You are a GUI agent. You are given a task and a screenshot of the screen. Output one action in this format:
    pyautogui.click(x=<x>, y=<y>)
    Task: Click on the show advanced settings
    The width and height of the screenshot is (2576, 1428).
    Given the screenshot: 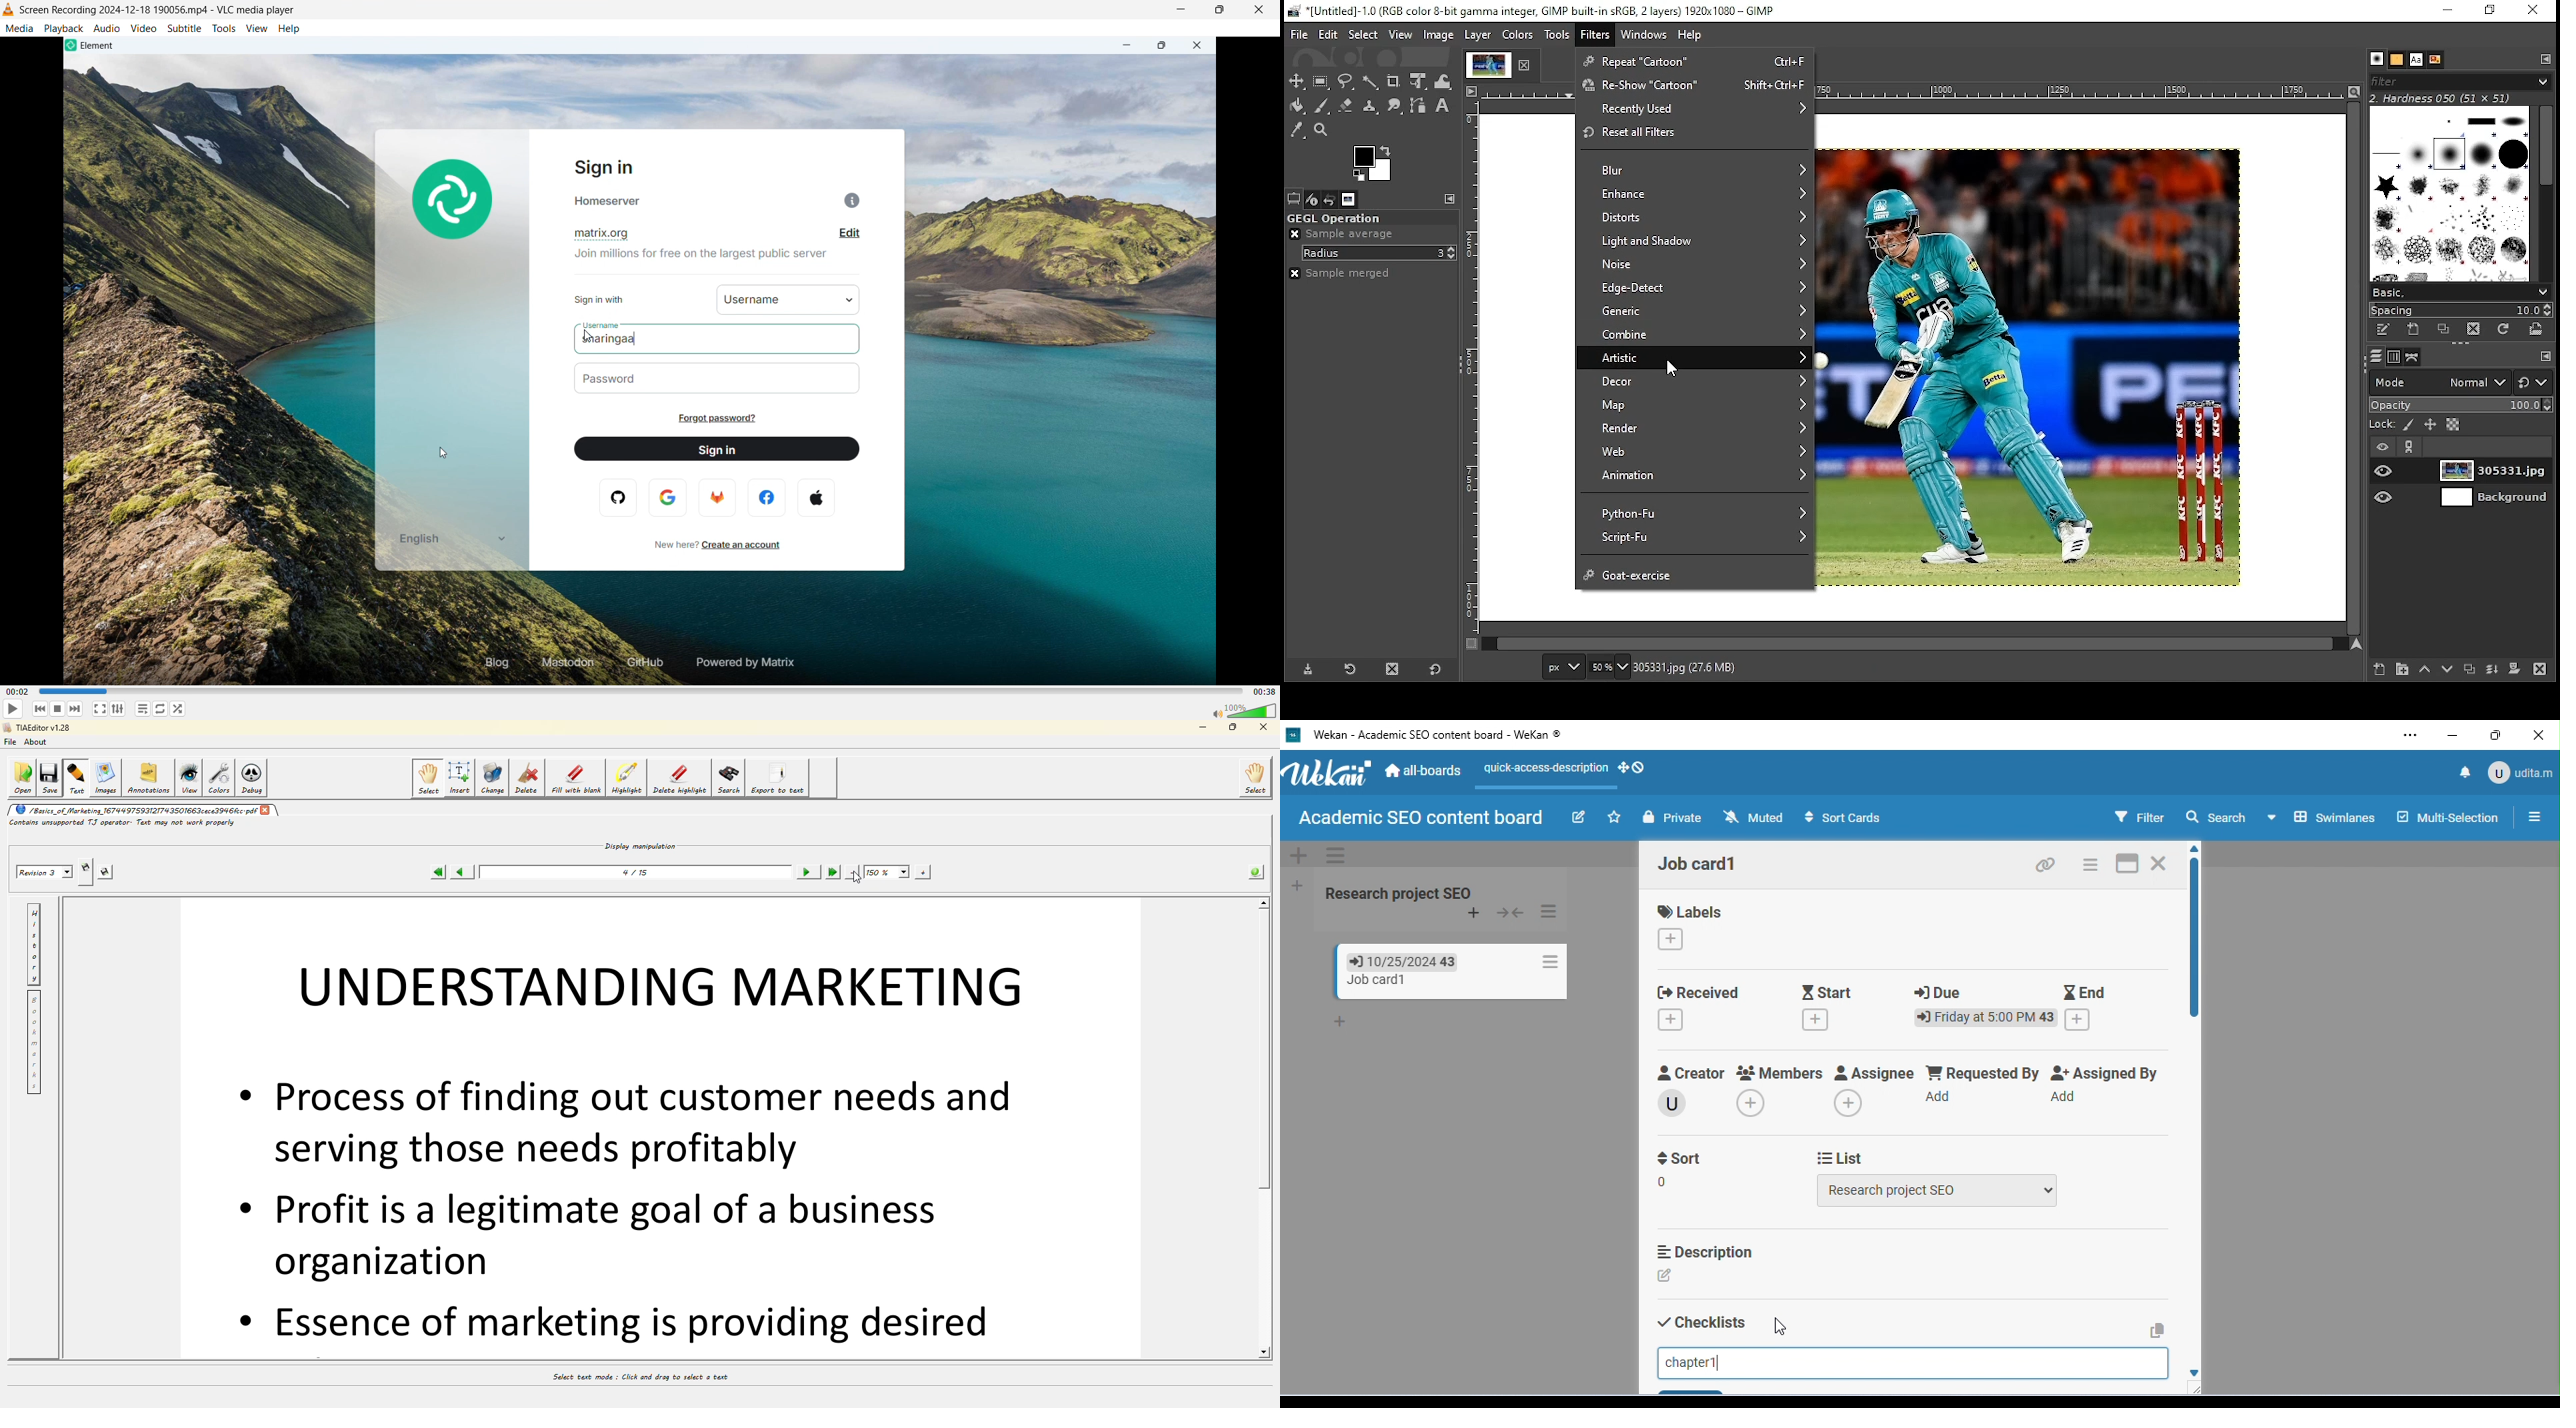 What is the action you would take?
    pyautogui.click(x=119, y=709)
    